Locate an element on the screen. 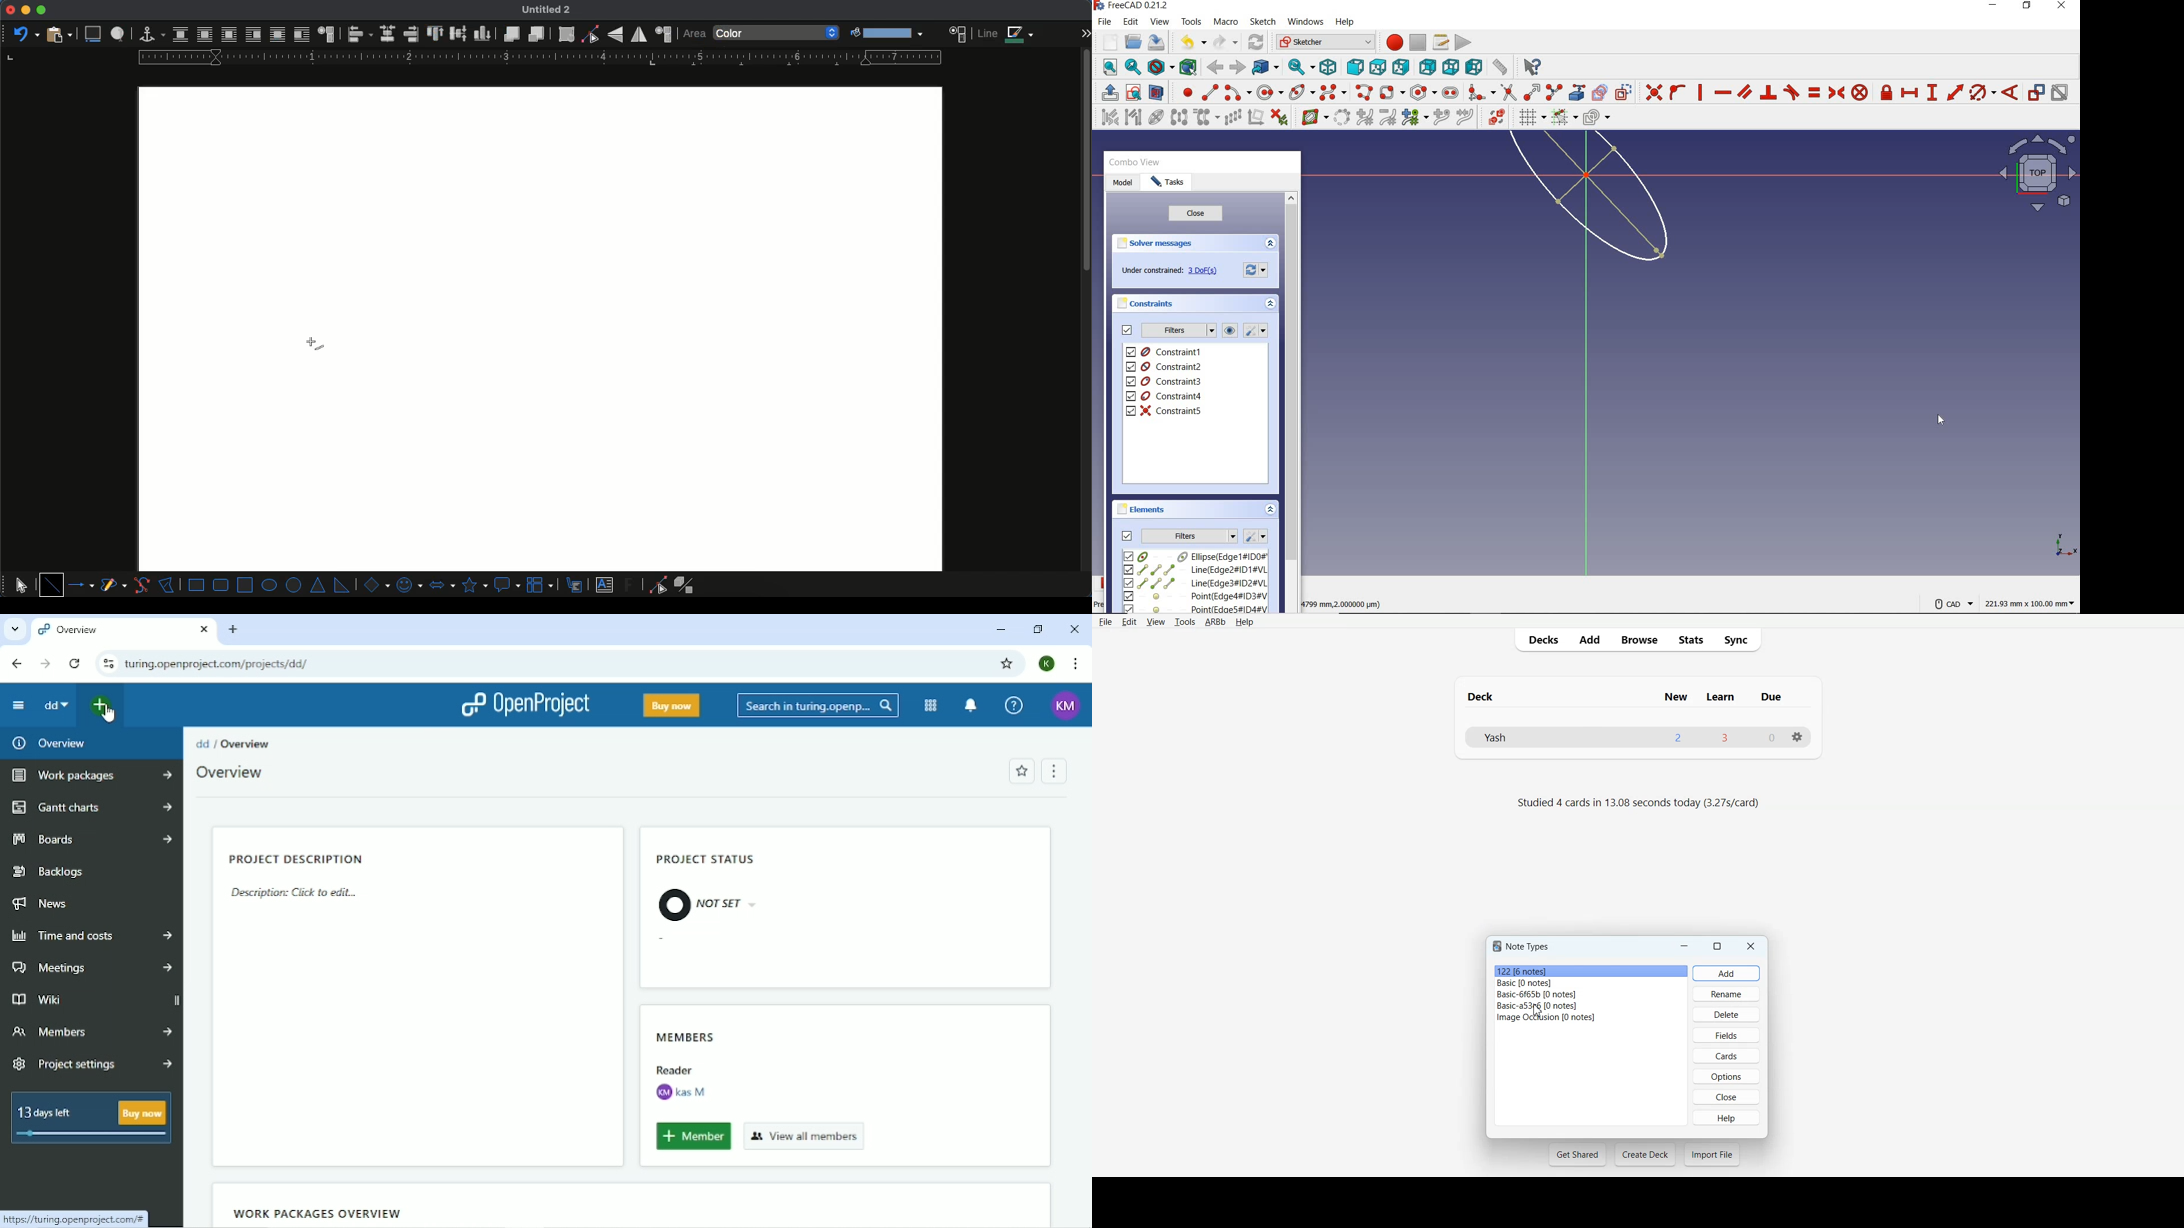 Image resolution: width=2184 pixels, height=1232 pixels. select associated geometry is located at coordinates (1133, 118).